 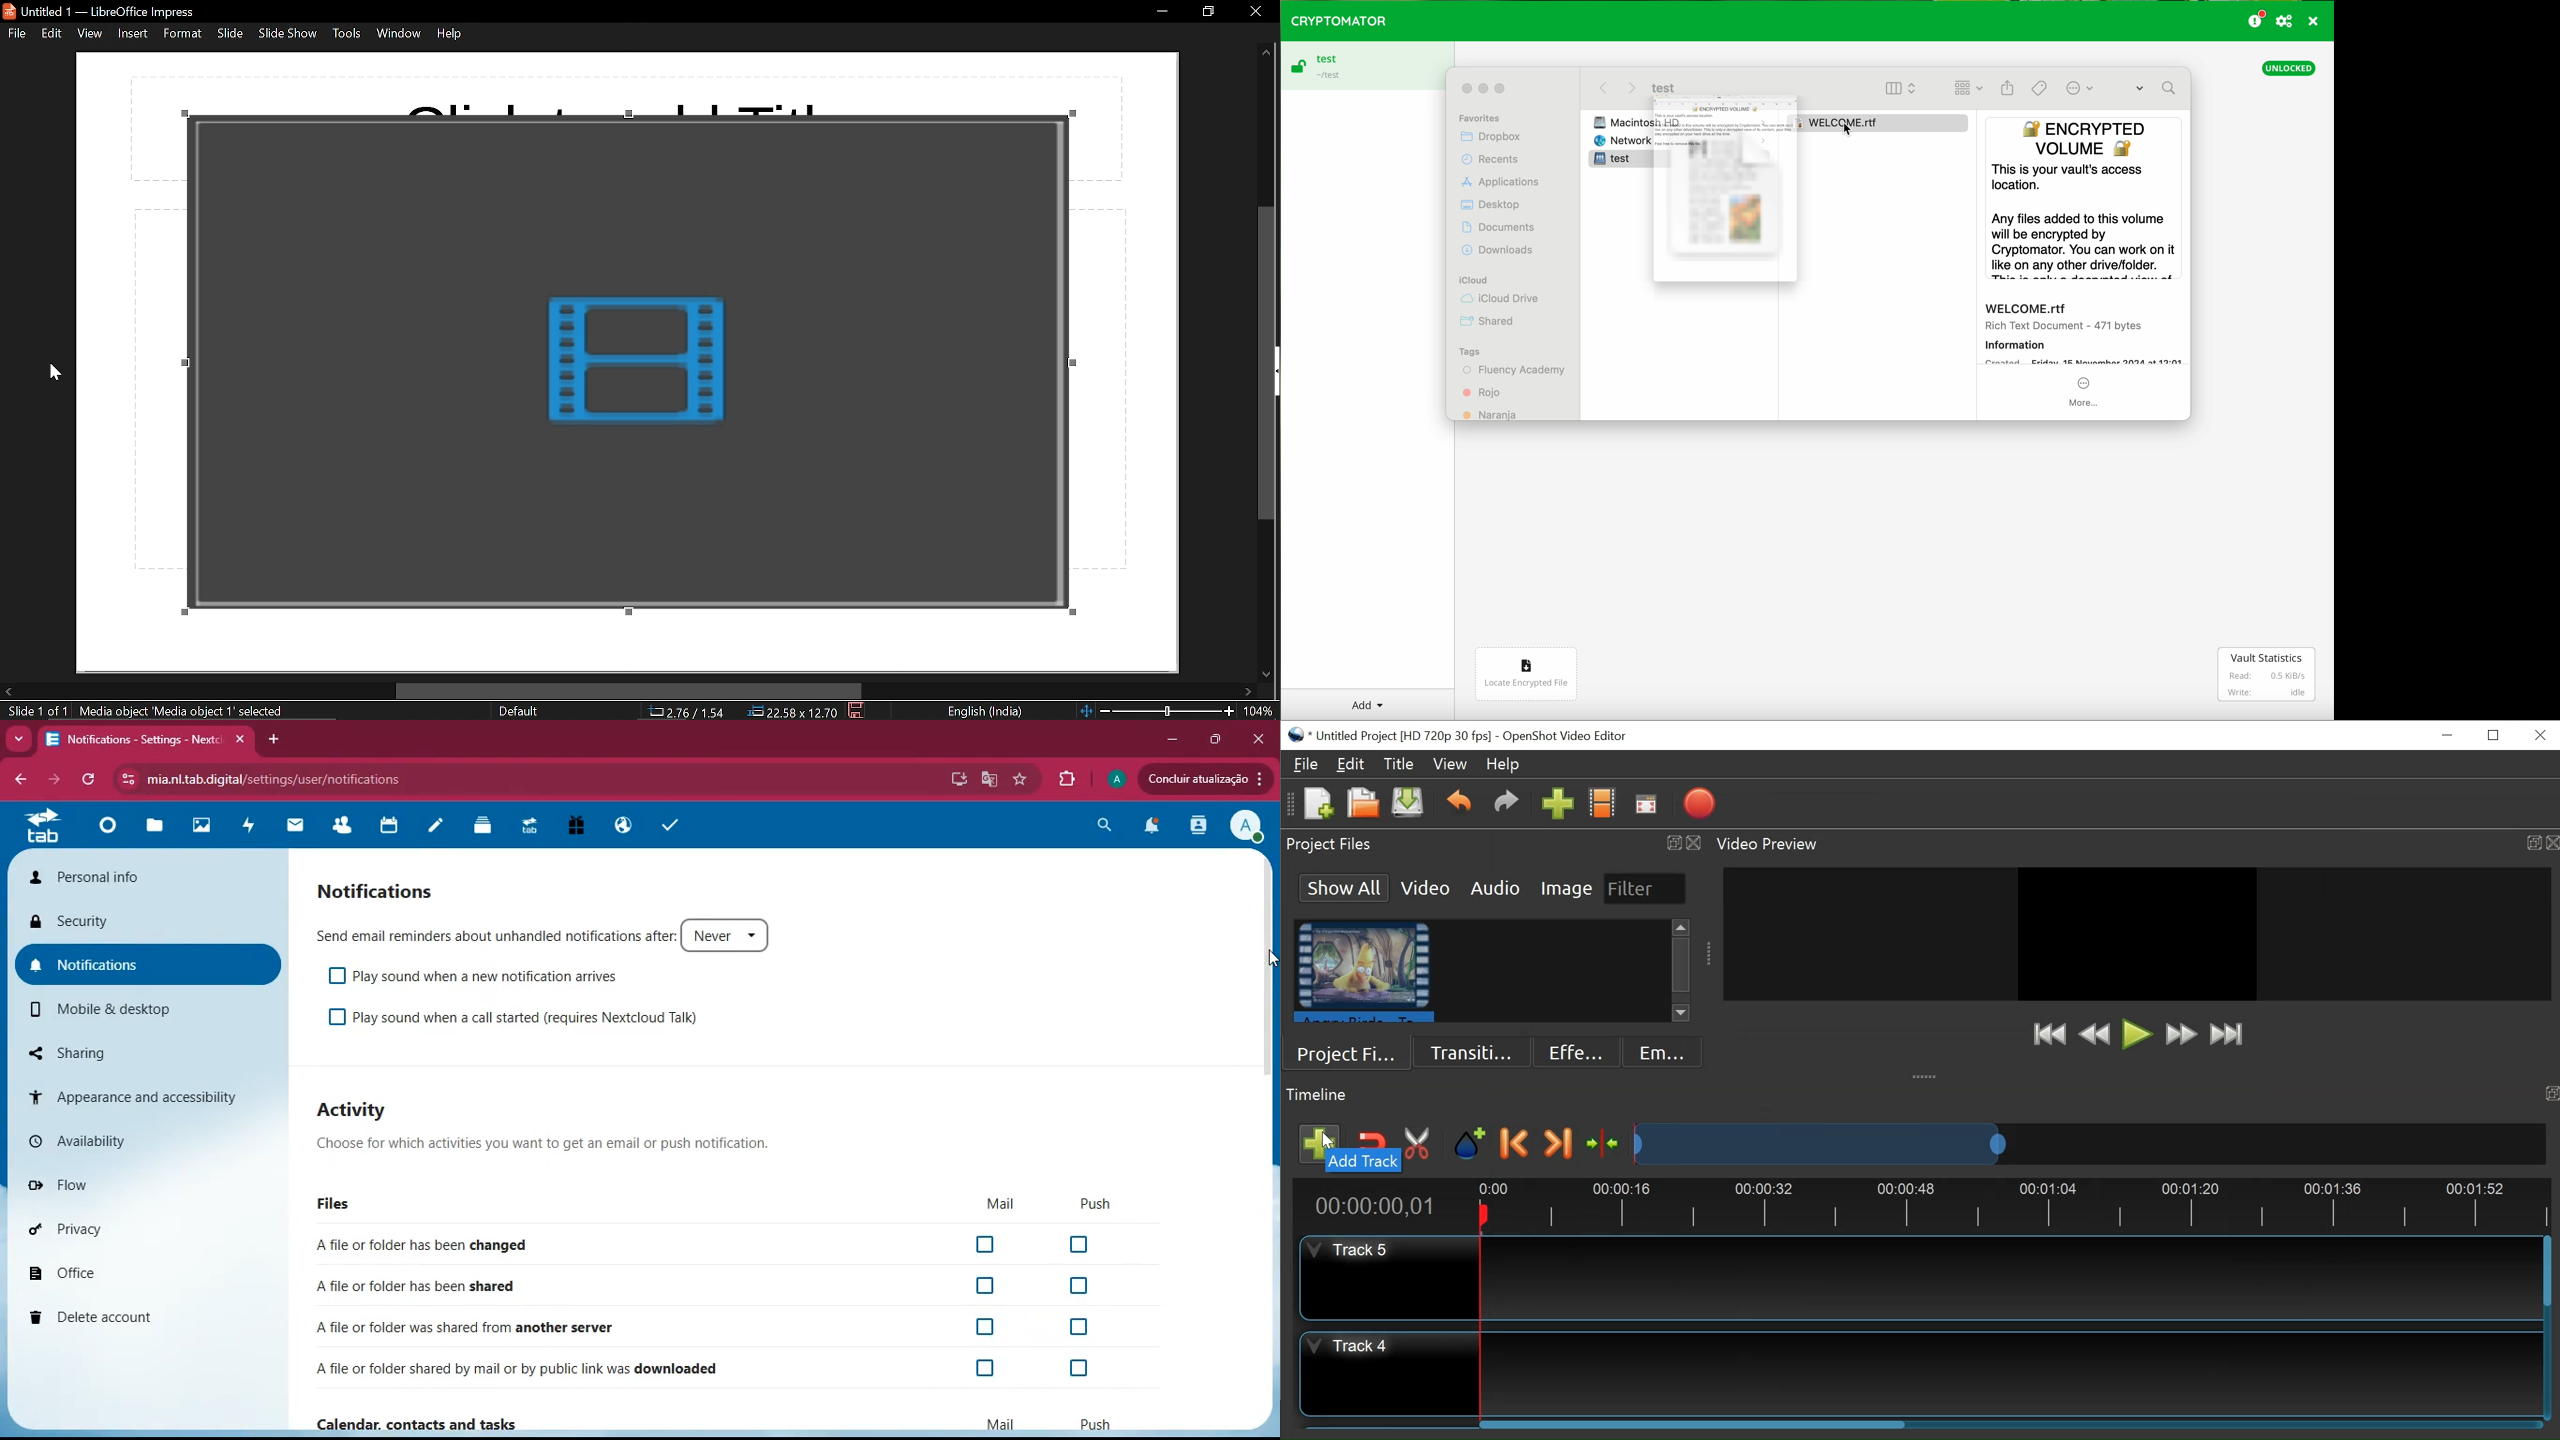 What do you see at coordinates (378, 890) in the screenshot?
I see `Notification` at bounding box center [378, 890].